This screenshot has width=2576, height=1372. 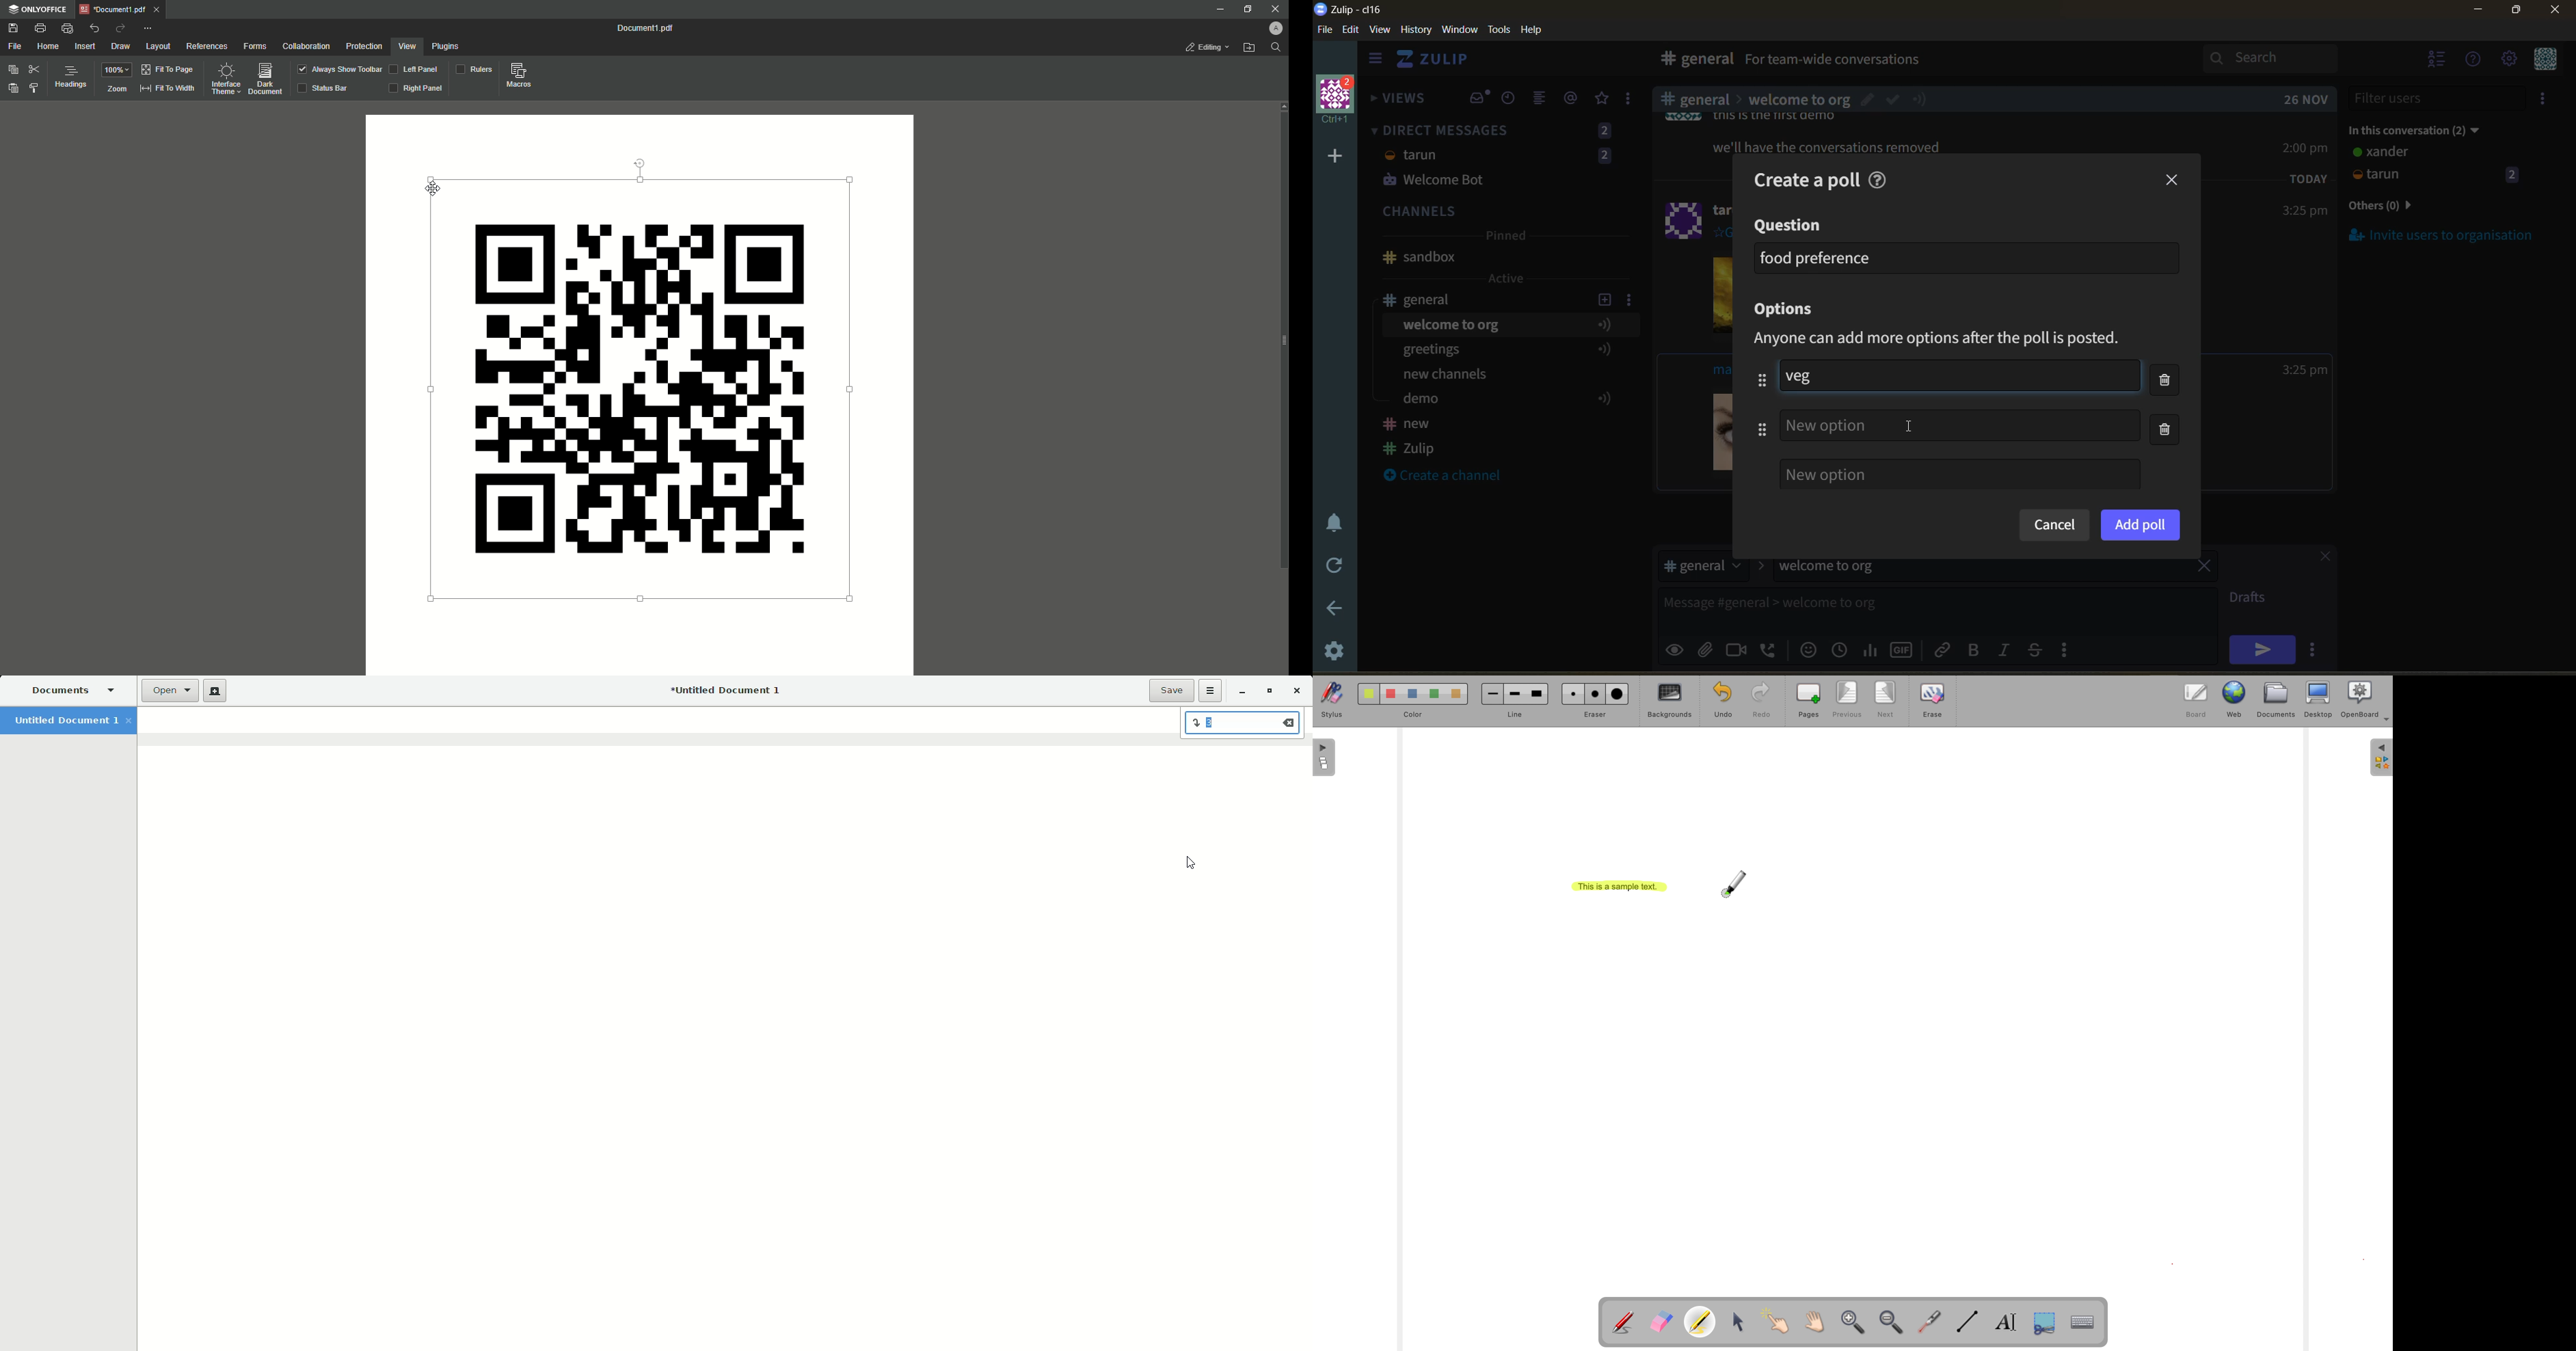 What do you see at coordinates (1949, 339) in the screenshot?
I see `metadata` at bounding box center [1949, 339].